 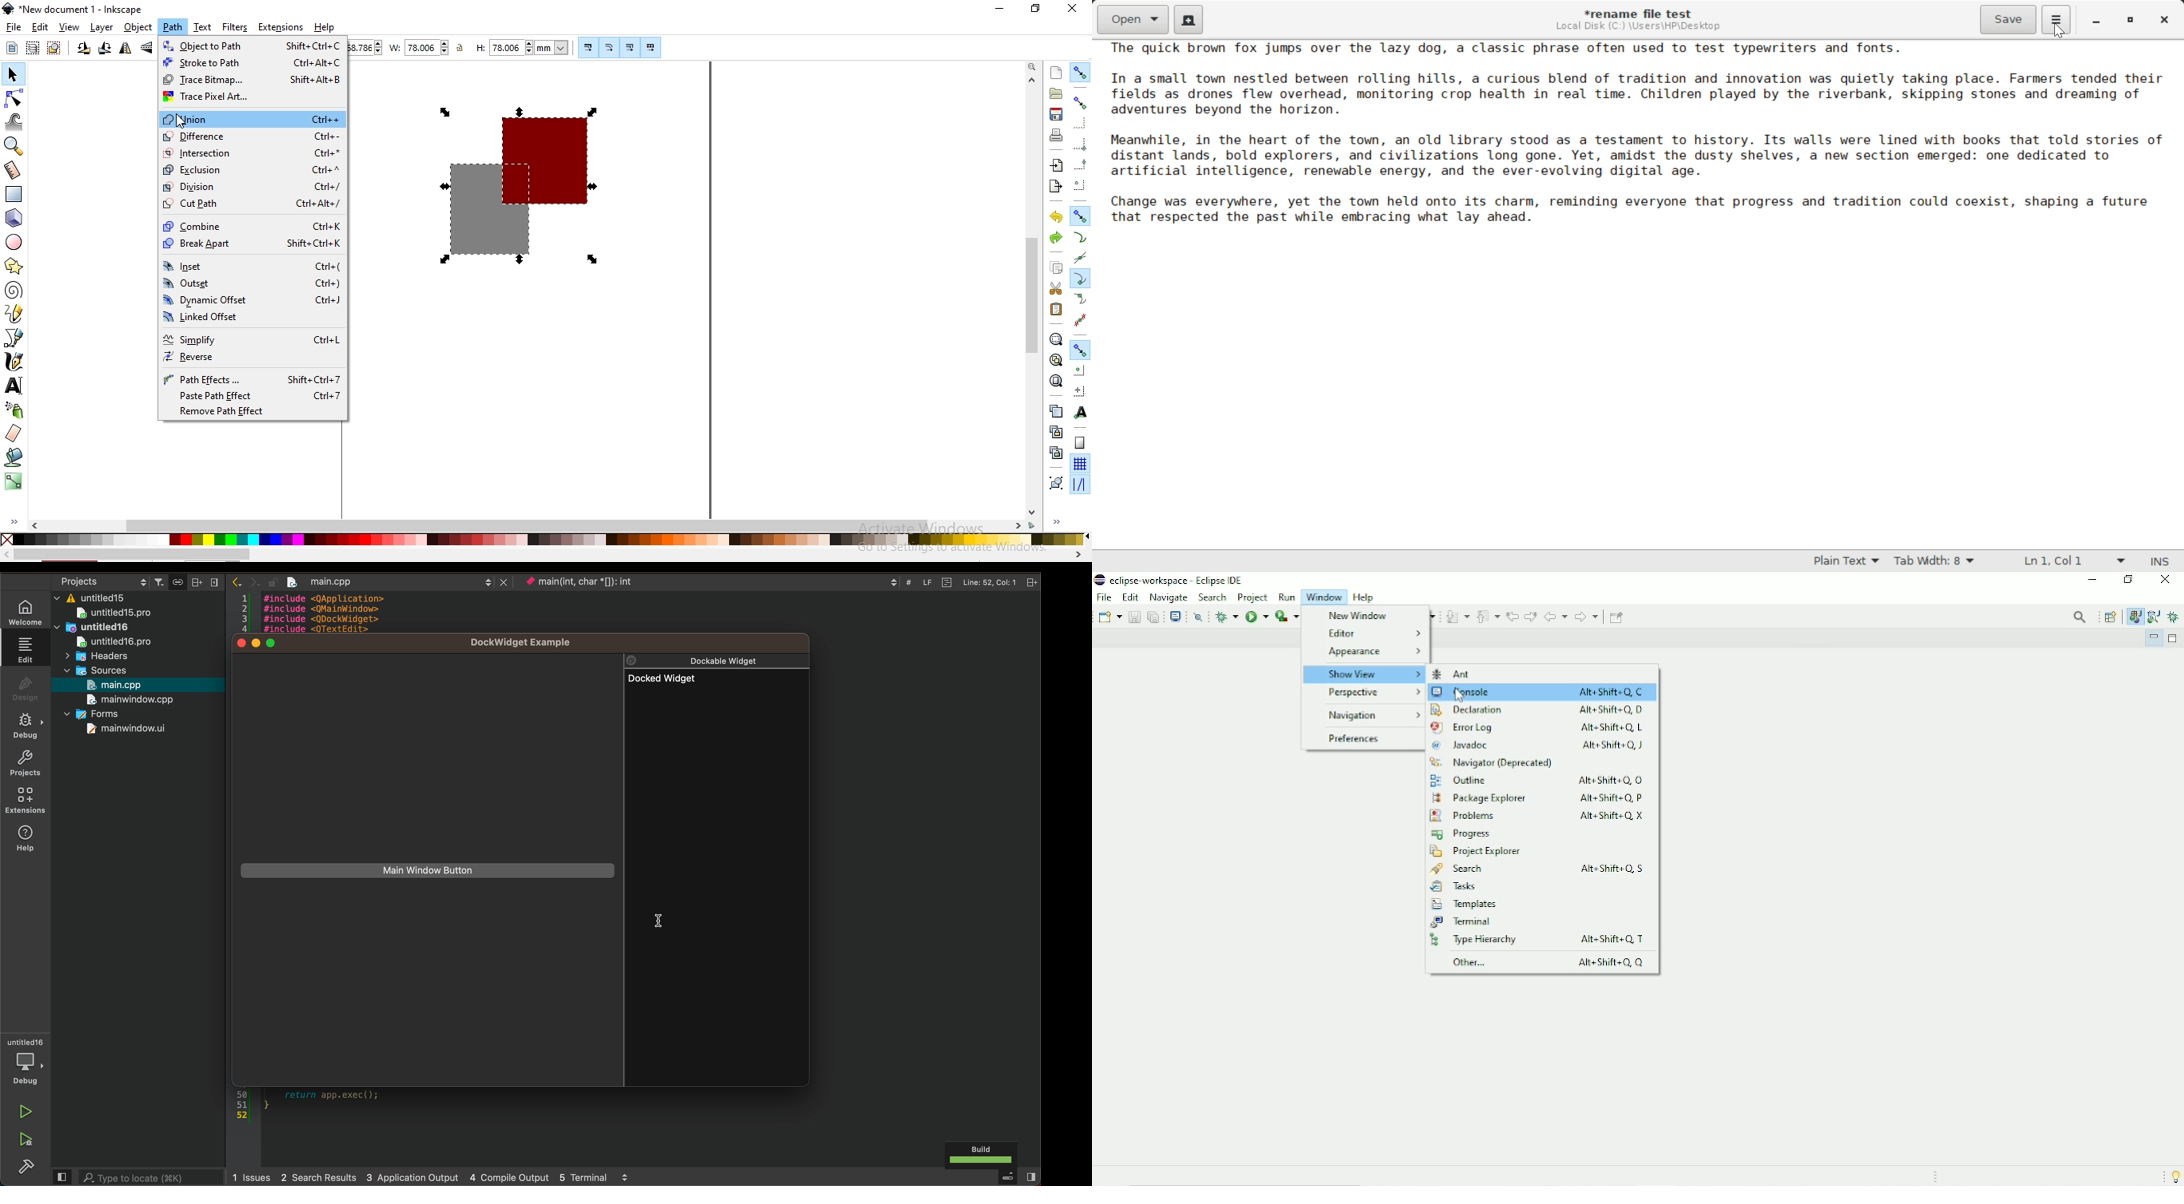 I want to click on search, so click(x=152, y=1178).